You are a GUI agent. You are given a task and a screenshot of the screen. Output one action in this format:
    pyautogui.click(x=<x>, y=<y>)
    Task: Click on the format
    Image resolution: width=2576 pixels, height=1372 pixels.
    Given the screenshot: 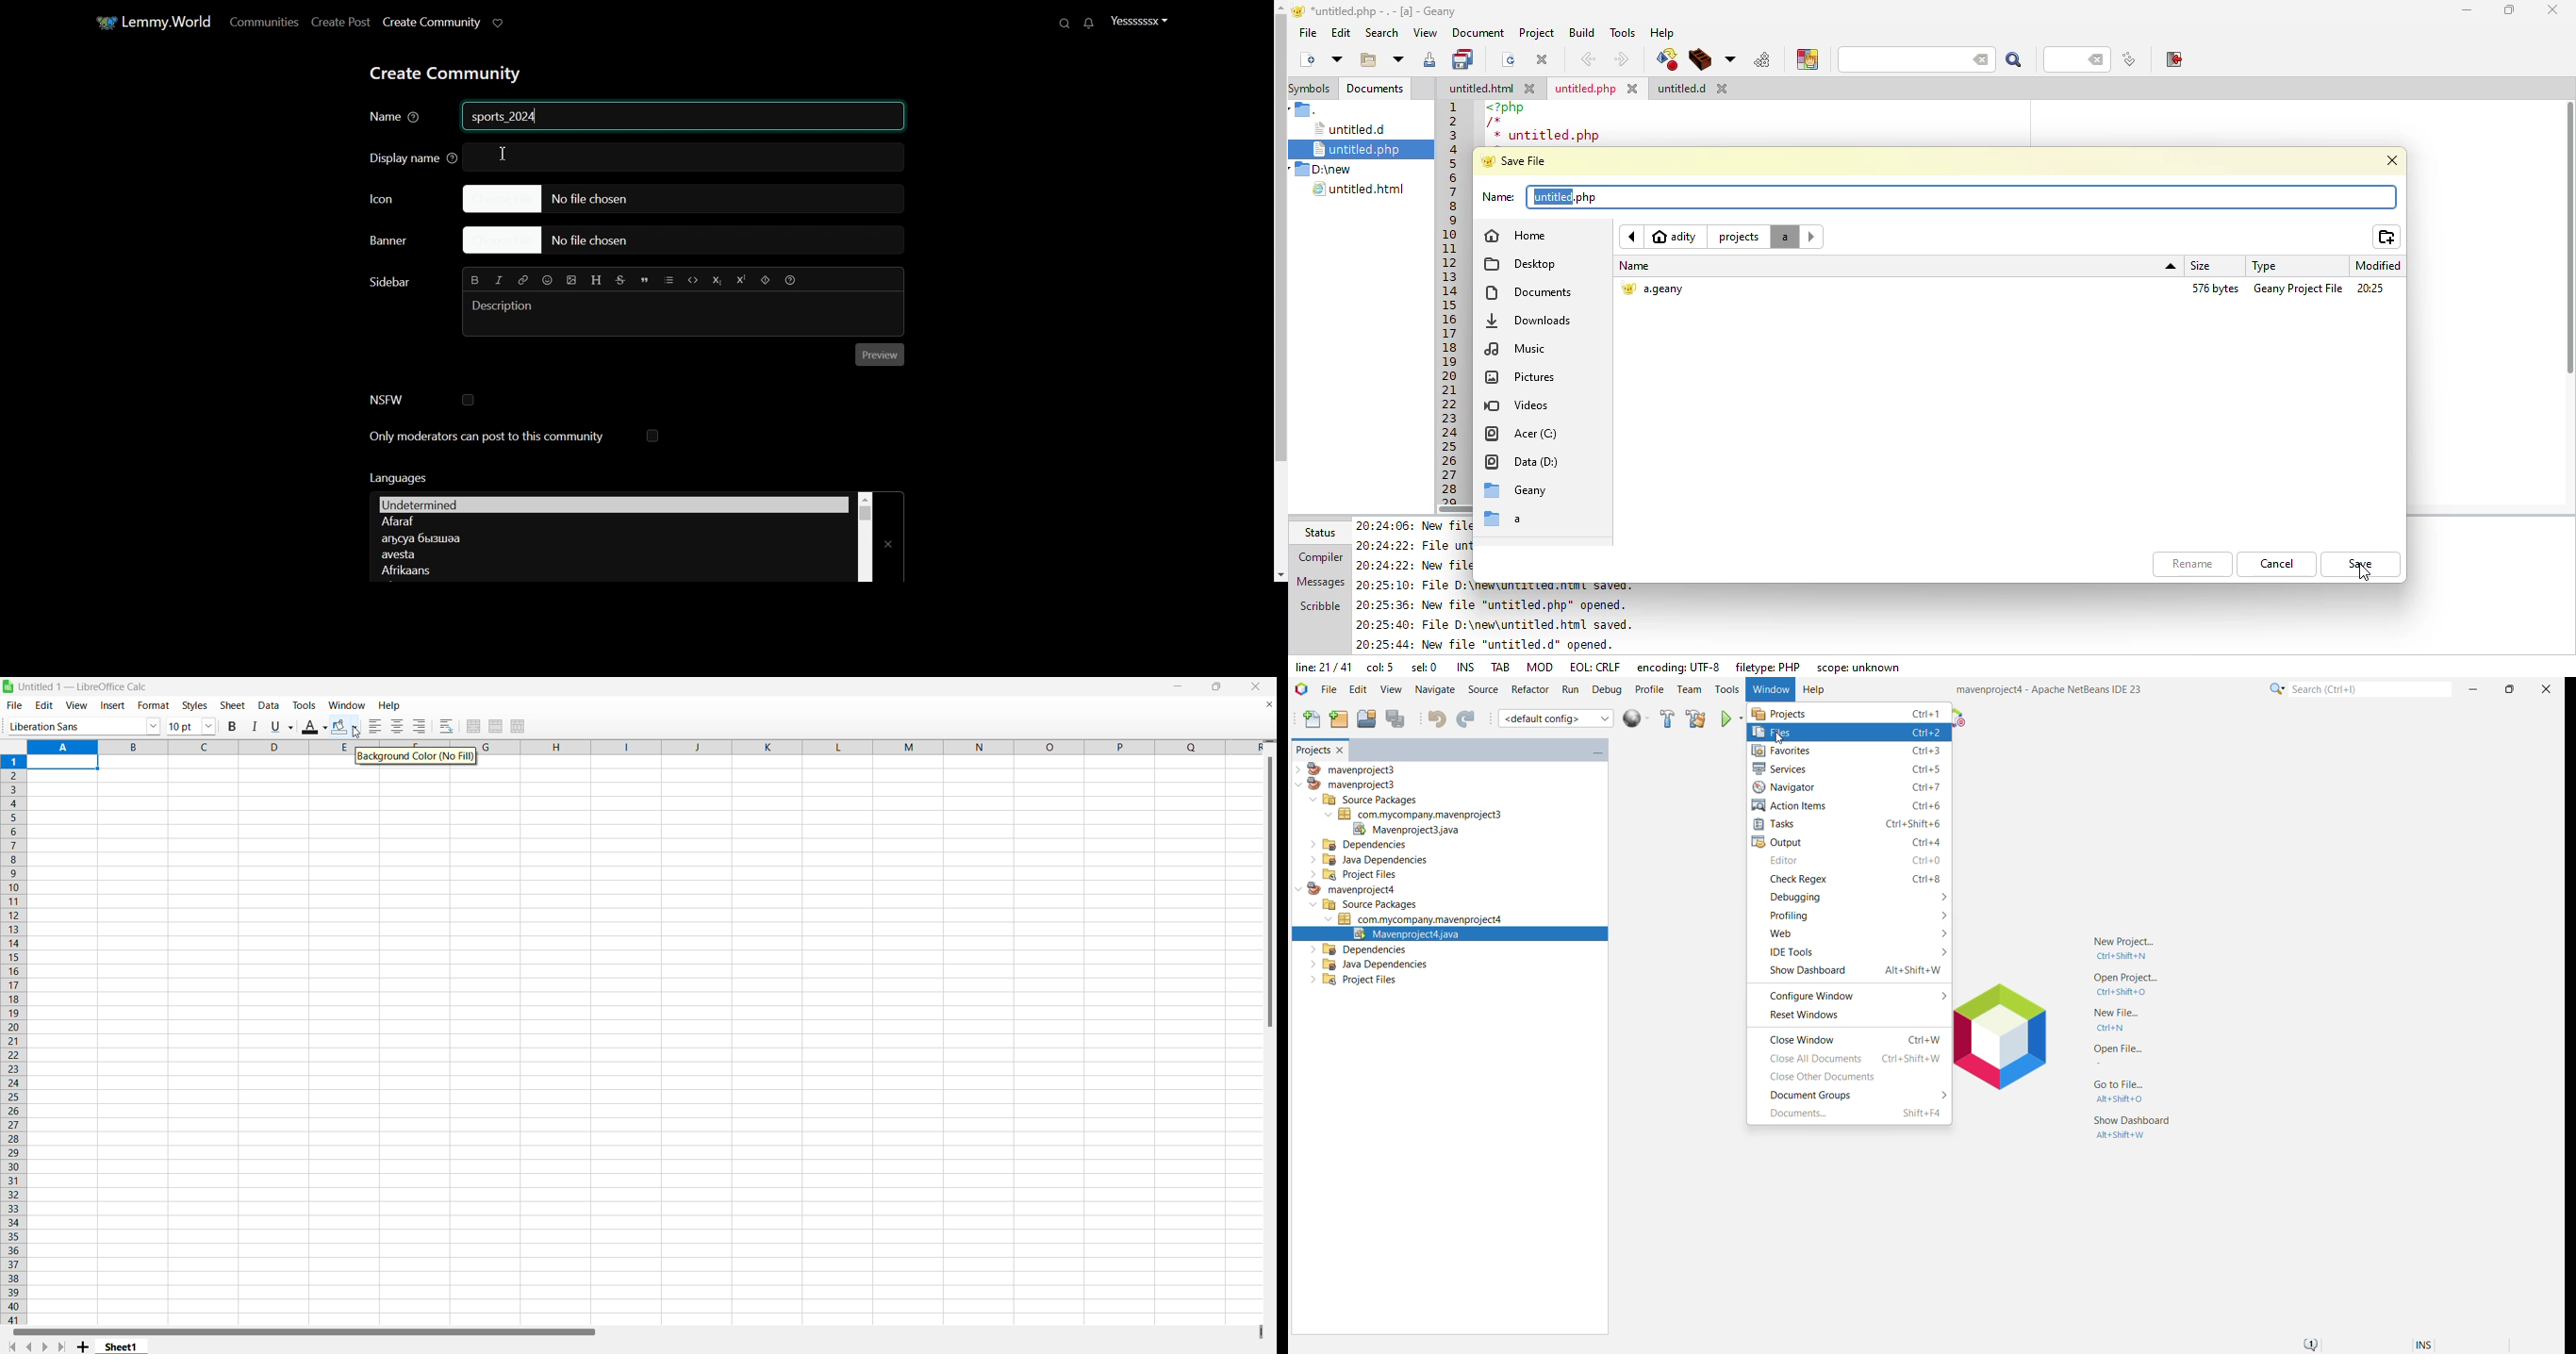 What is the action you would take?
    pyautogui.click(x=150, y=706)
    